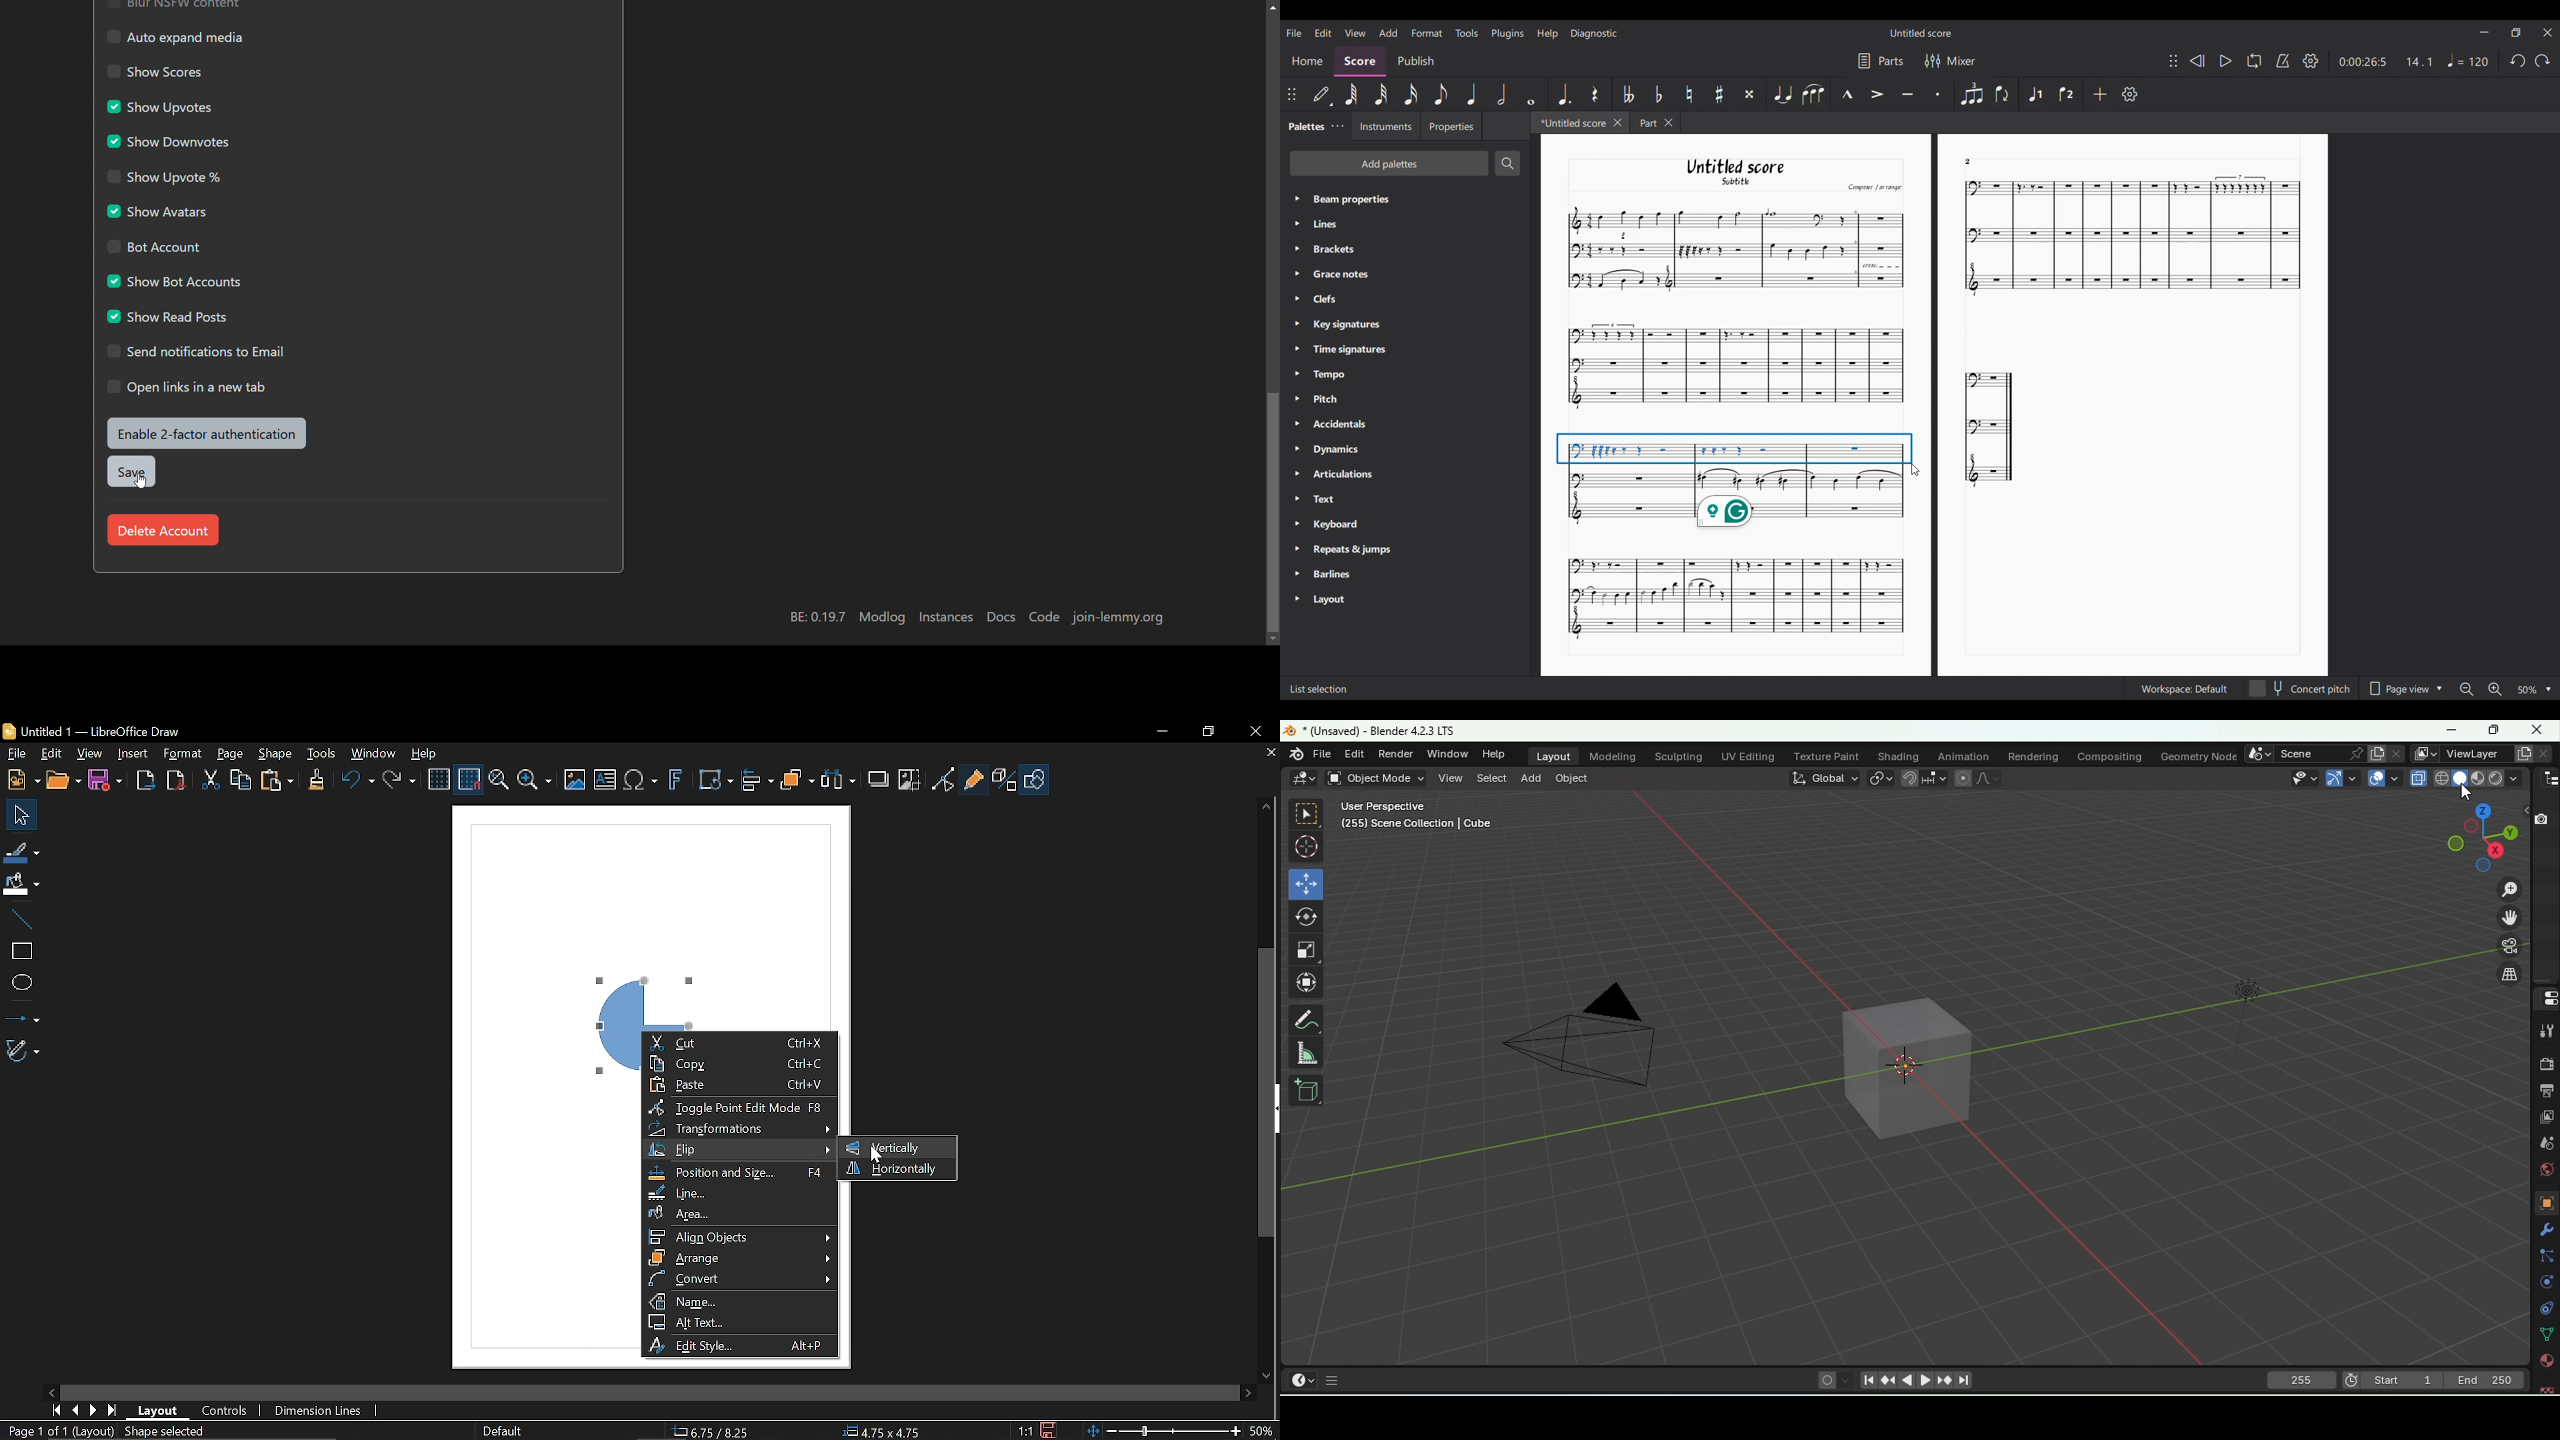 The image size is (2576, 1456). What do you see at coordinates (1827, 1382) in the screenshot?
I see `Auto keying` at bounding box center [1827, 1382].